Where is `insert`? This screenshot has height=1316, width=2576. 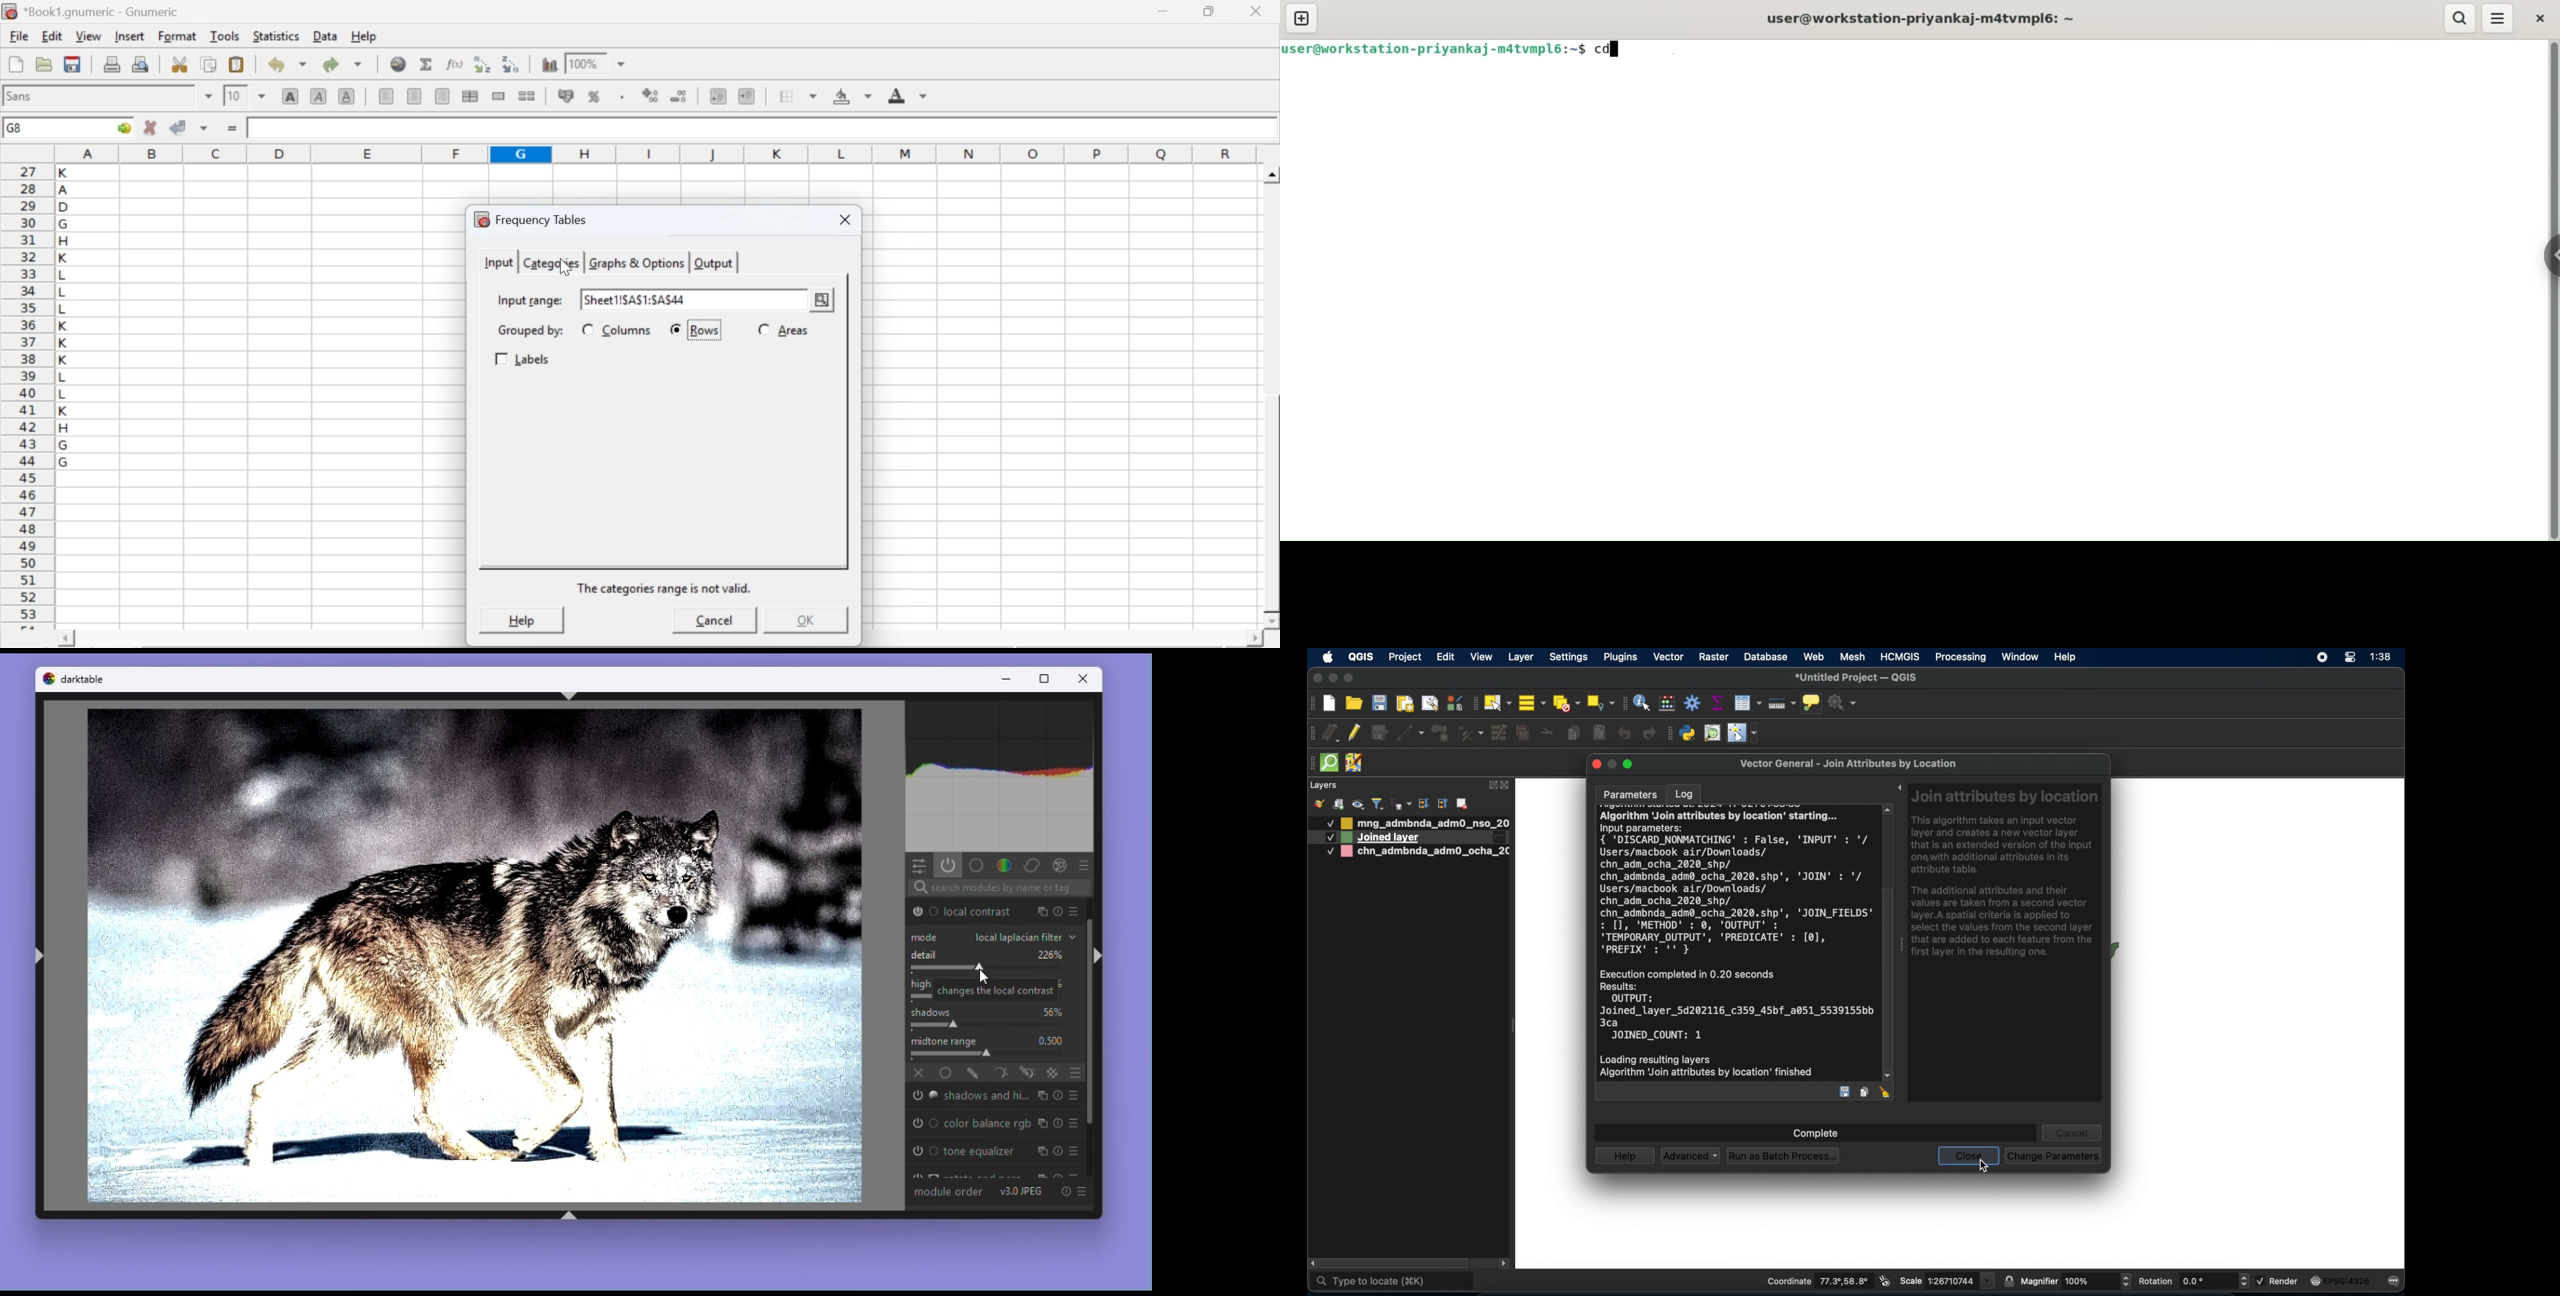
insert is located at coordinates (128, 35).